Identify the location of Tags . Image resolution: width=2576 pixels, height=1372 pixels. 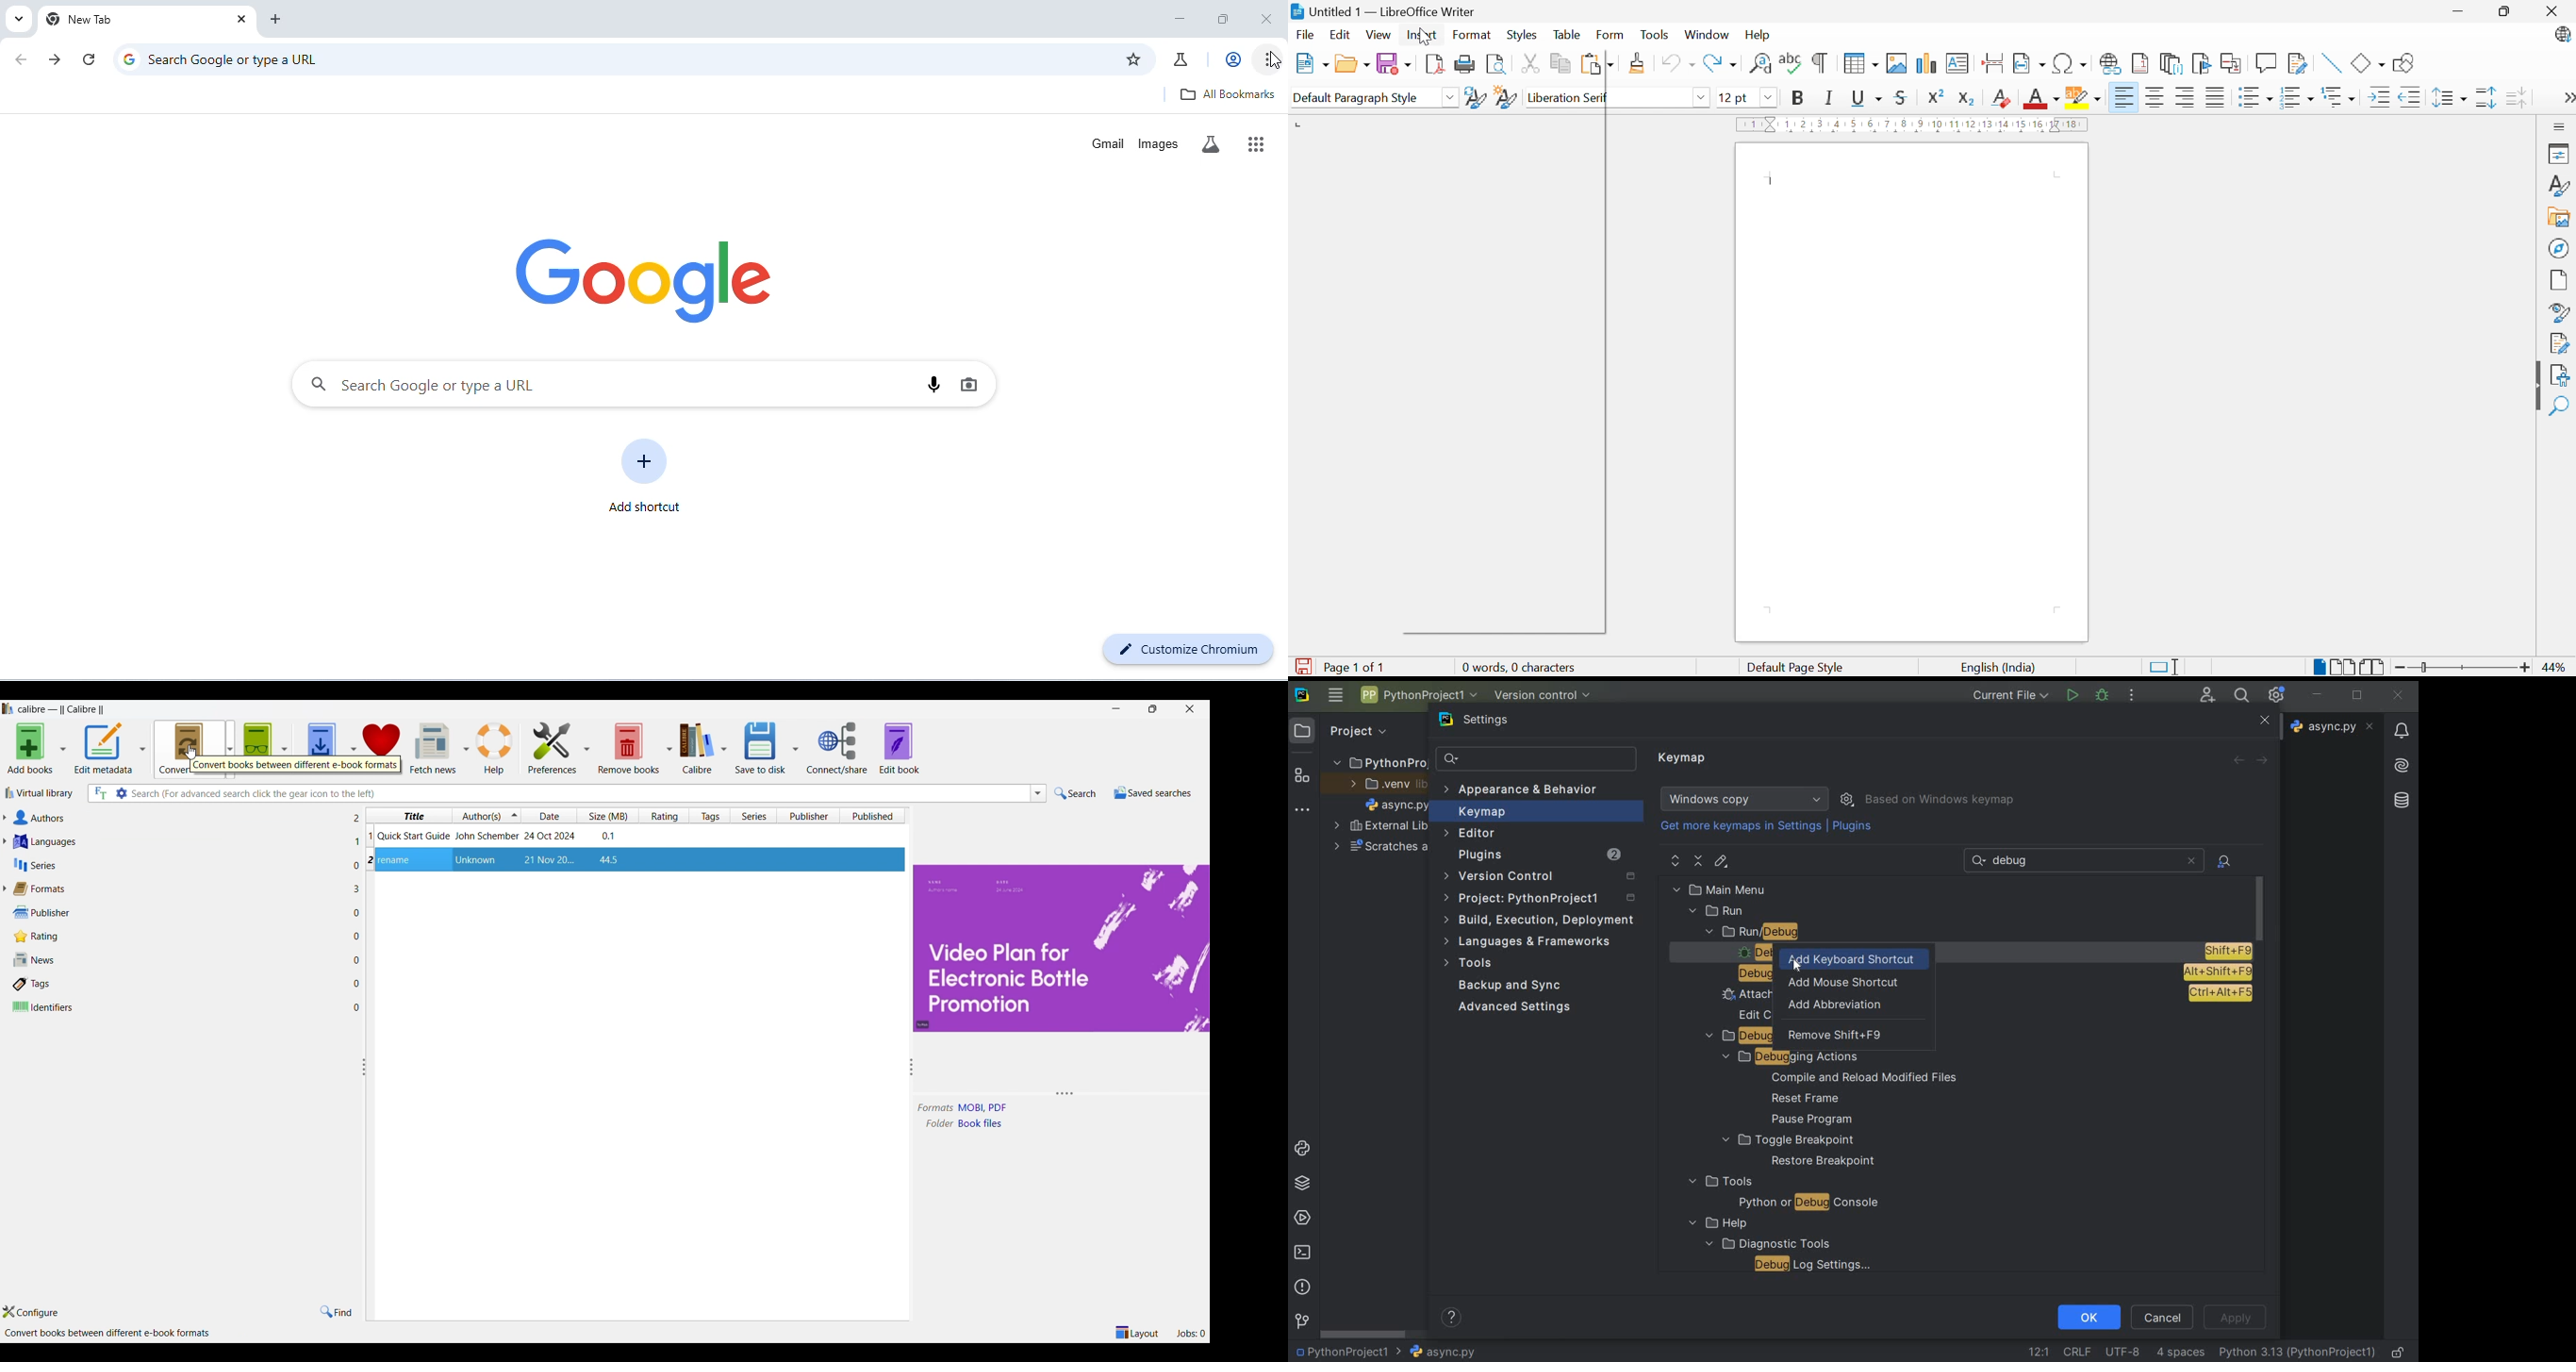
(179, 985).